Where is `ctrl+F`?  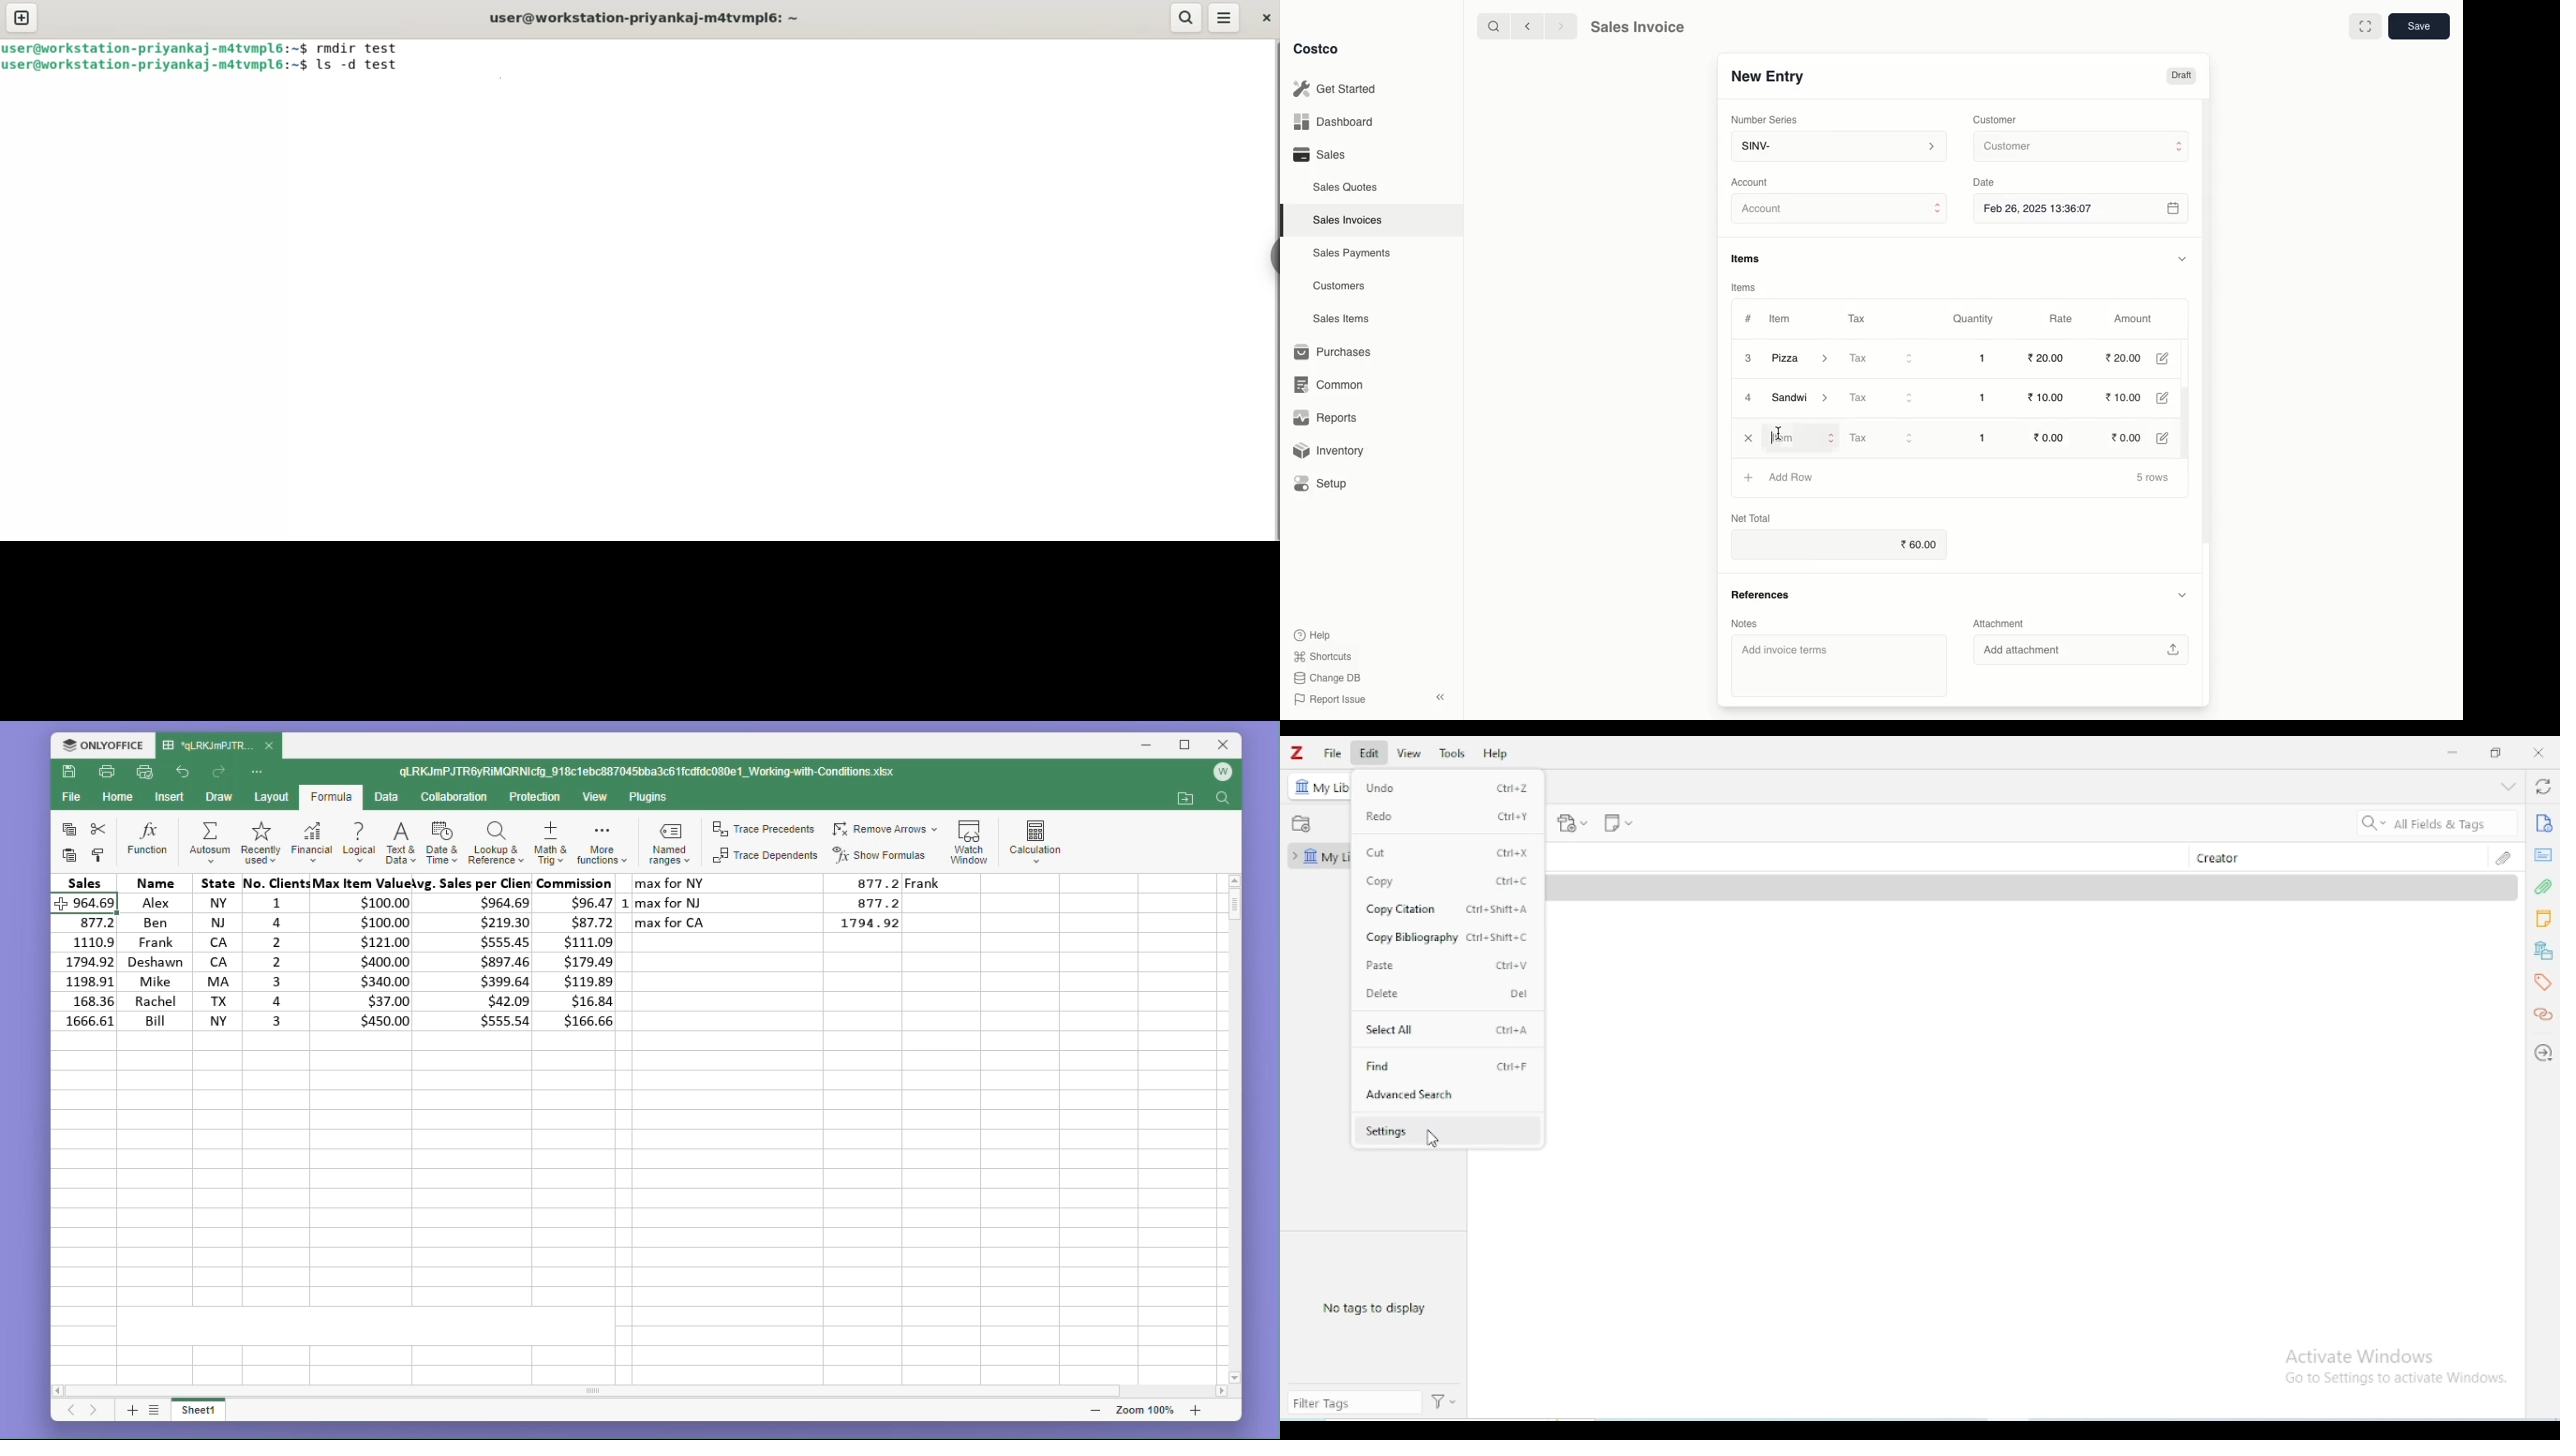
ctrl+F is located at coordinates (1512, 1067).